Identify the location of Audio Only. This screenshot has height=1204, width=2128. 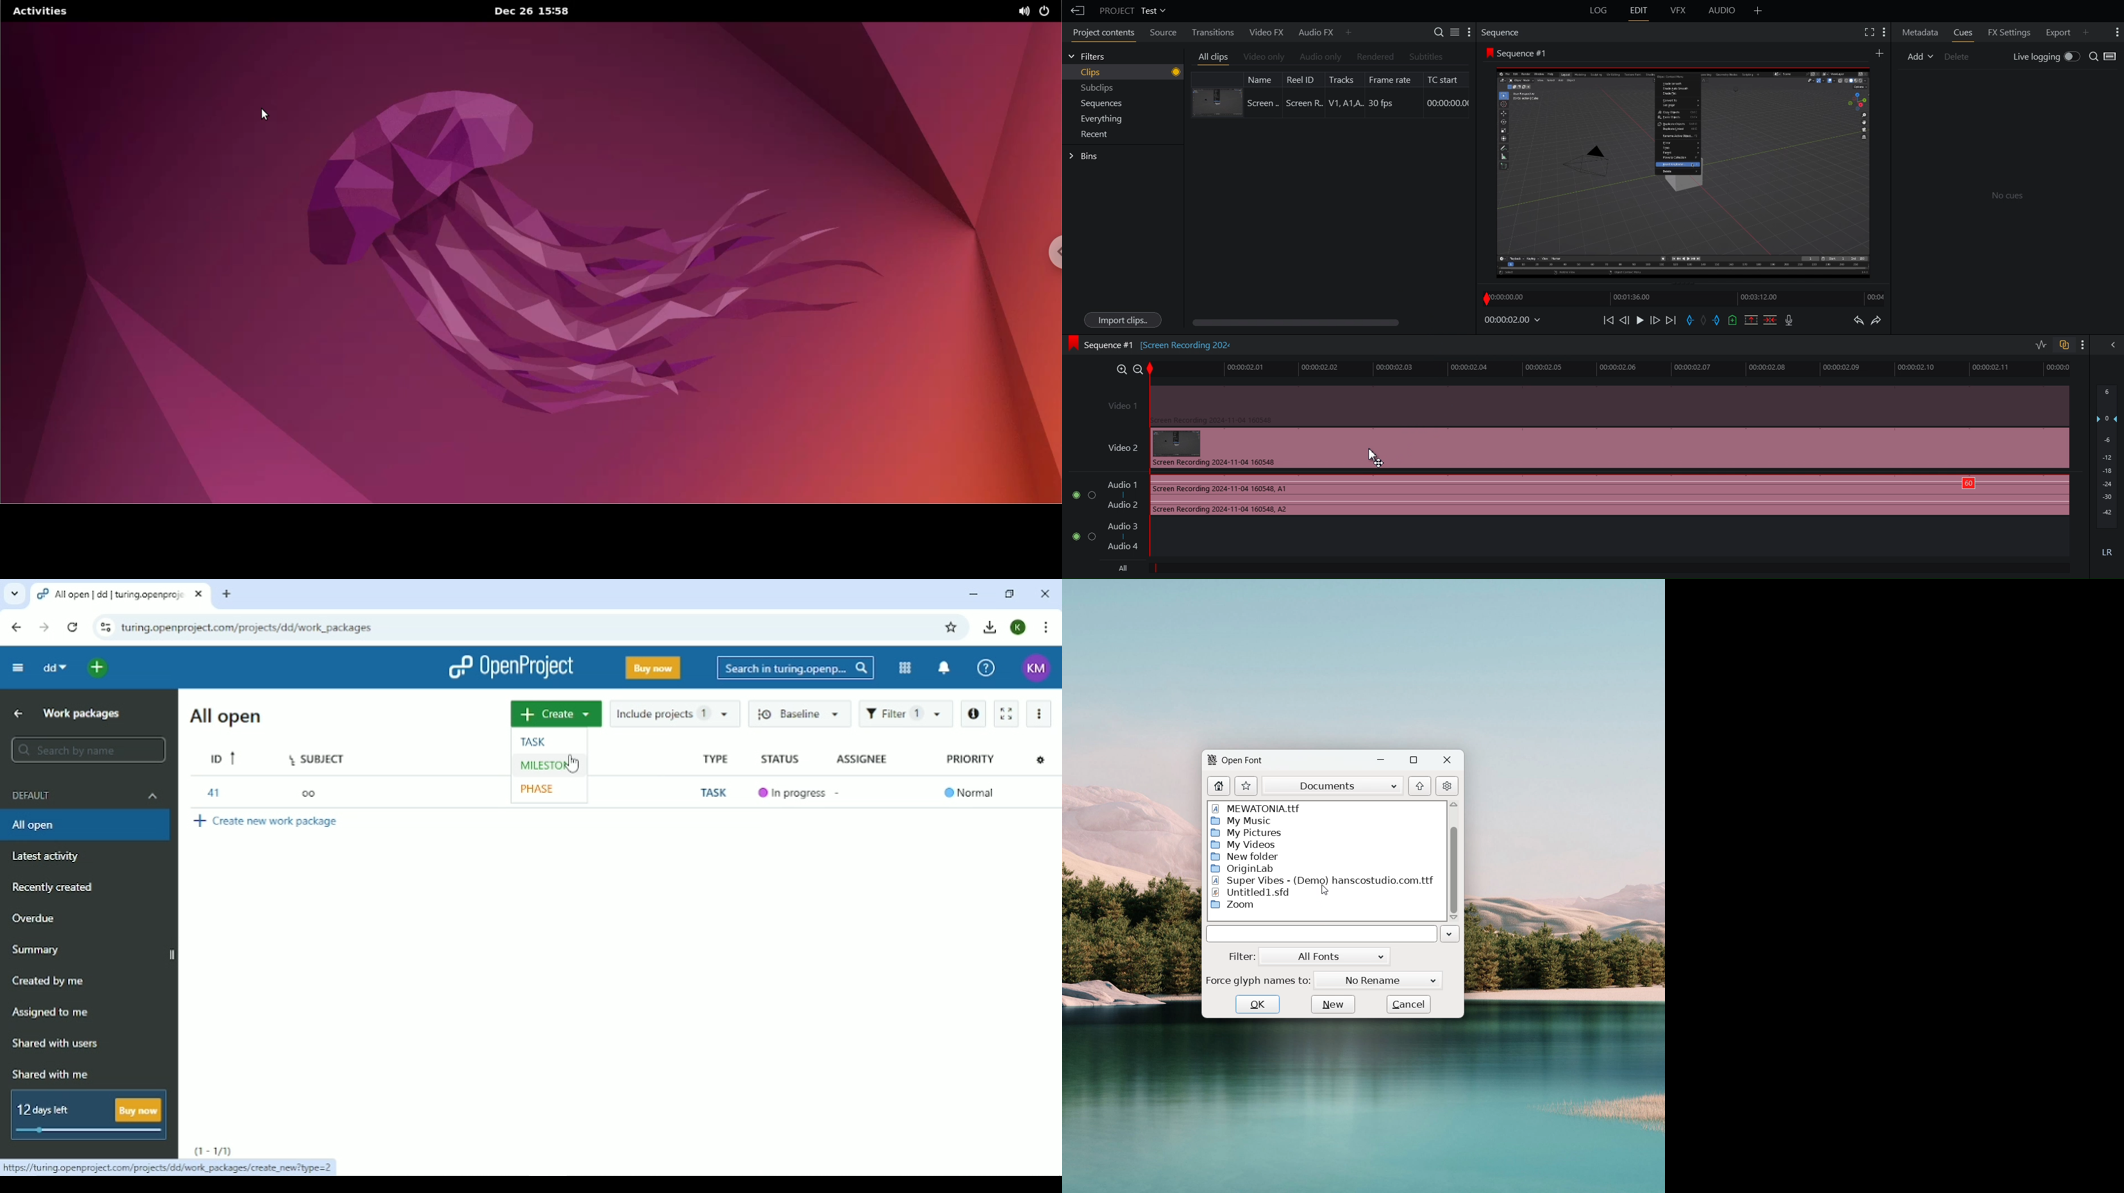
(1320, 58).